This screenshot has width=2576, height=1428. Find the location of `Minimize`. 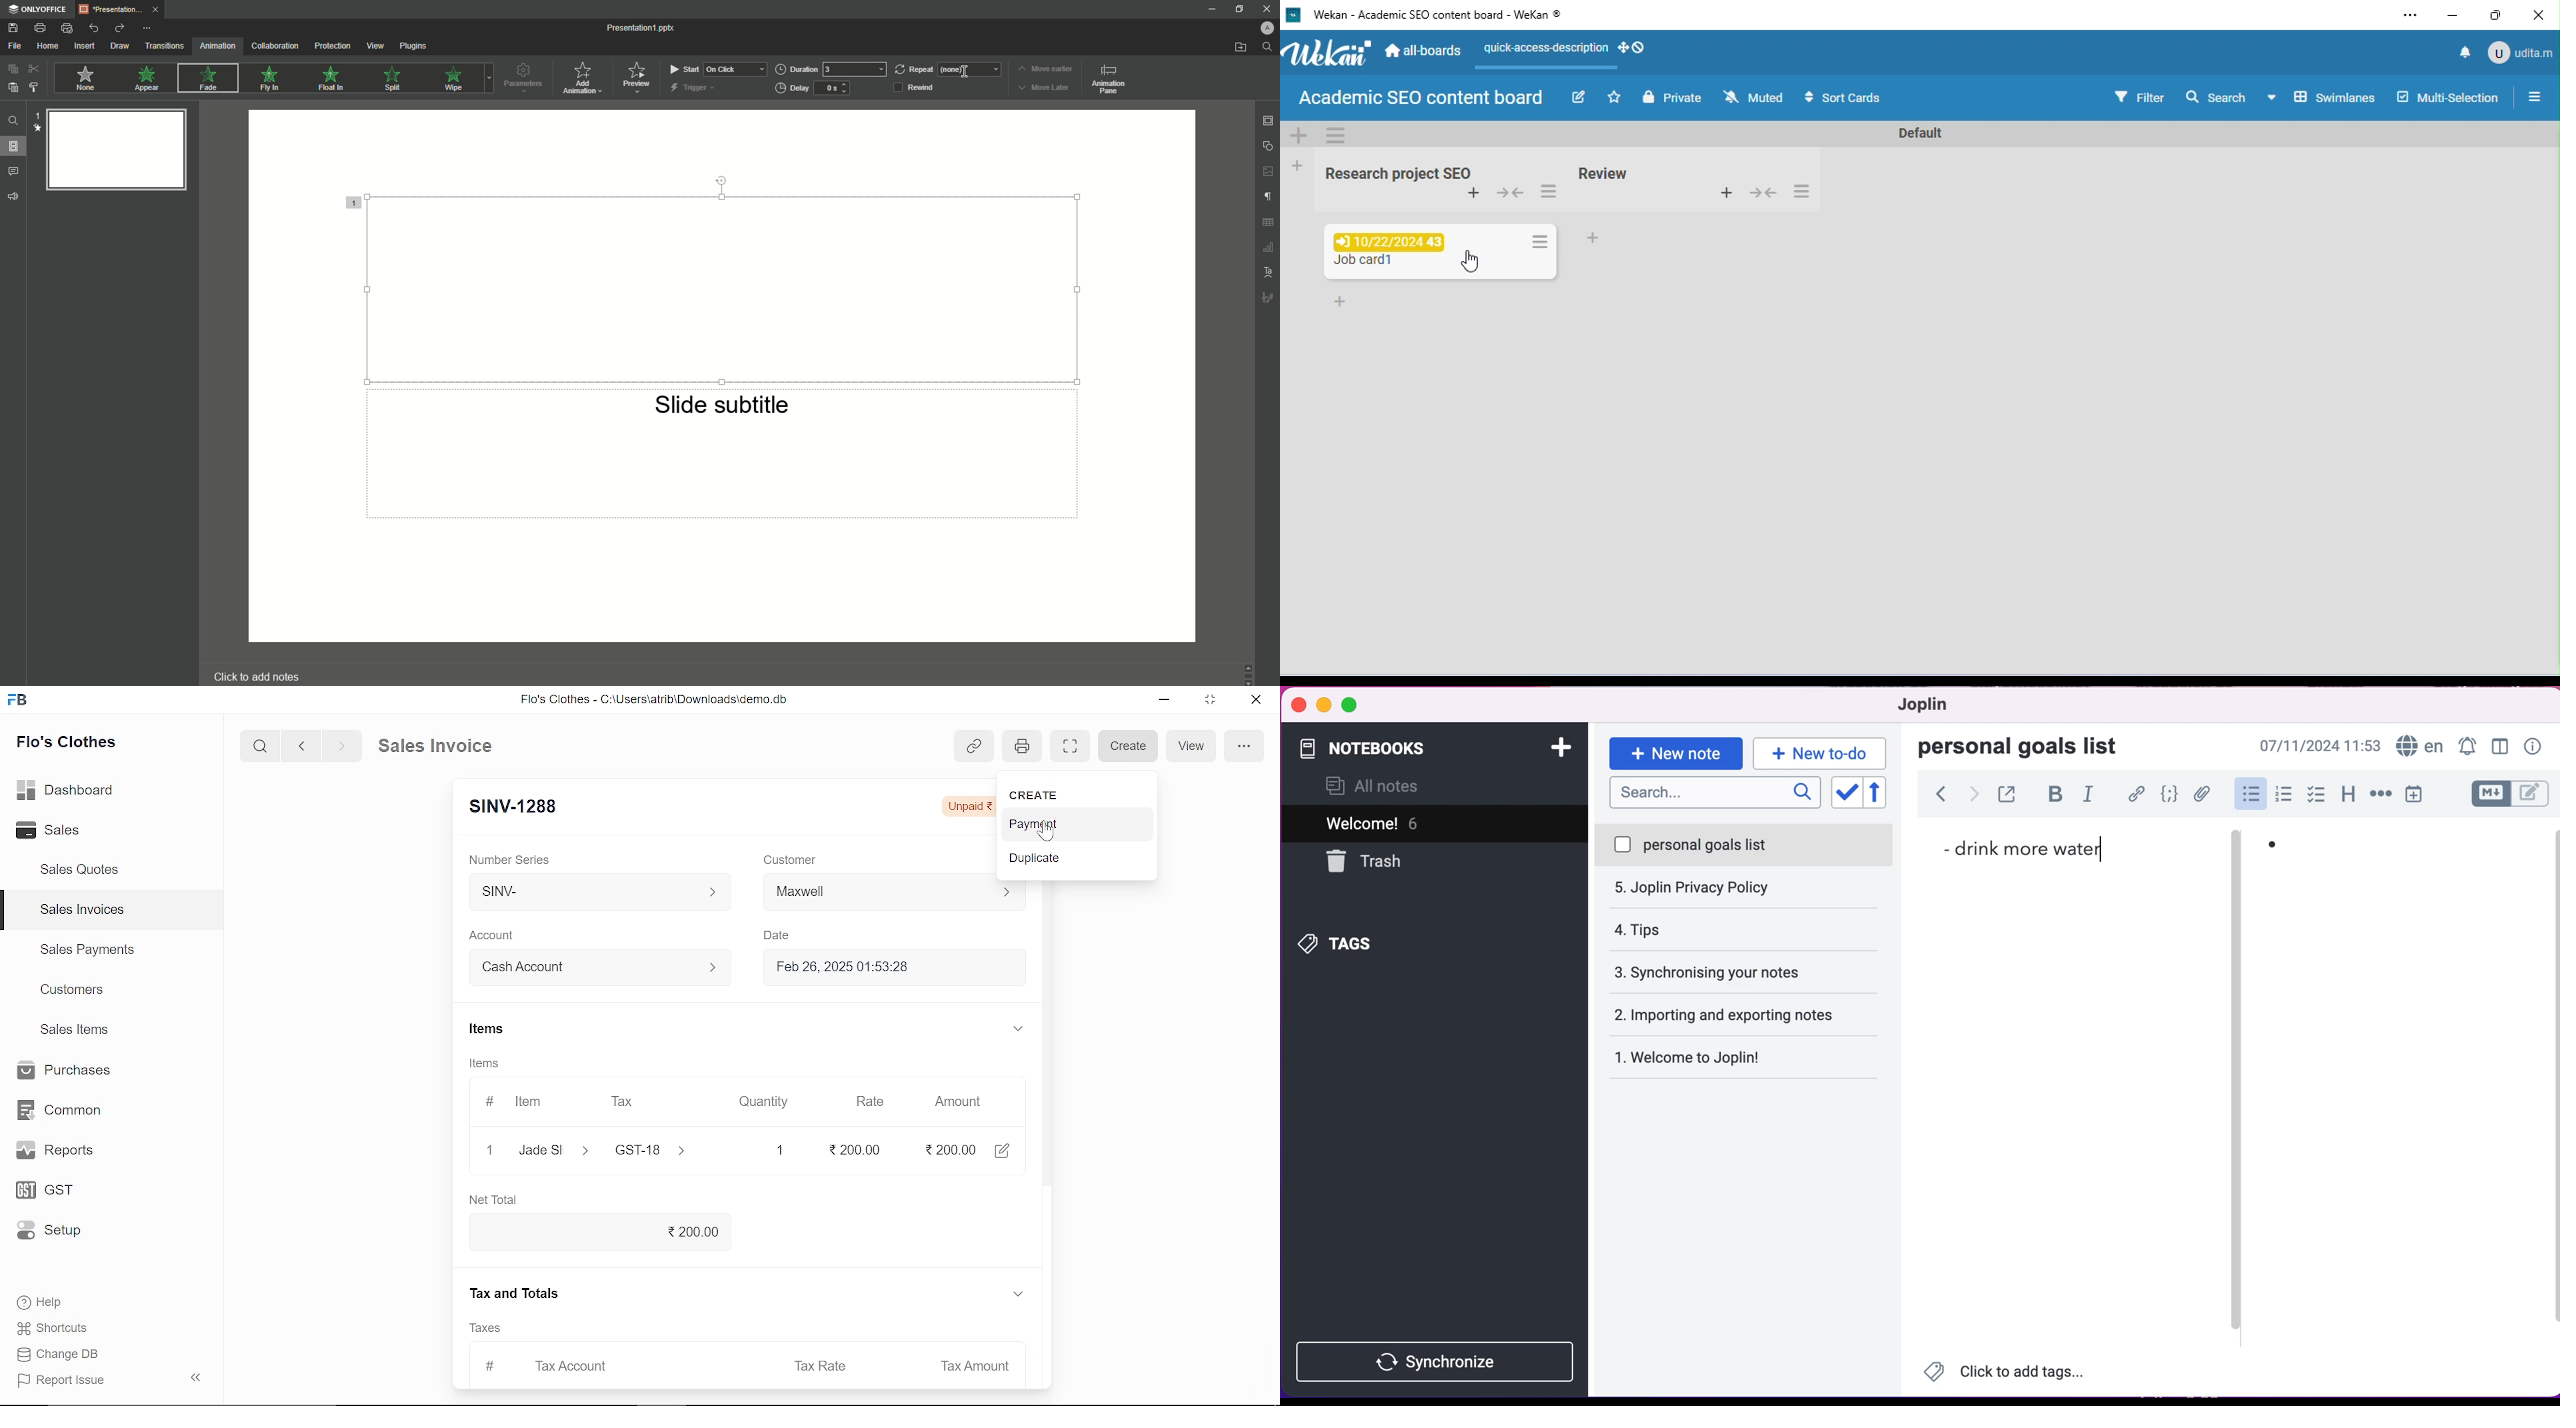

Minimize is located at coordinates (1214, 9).